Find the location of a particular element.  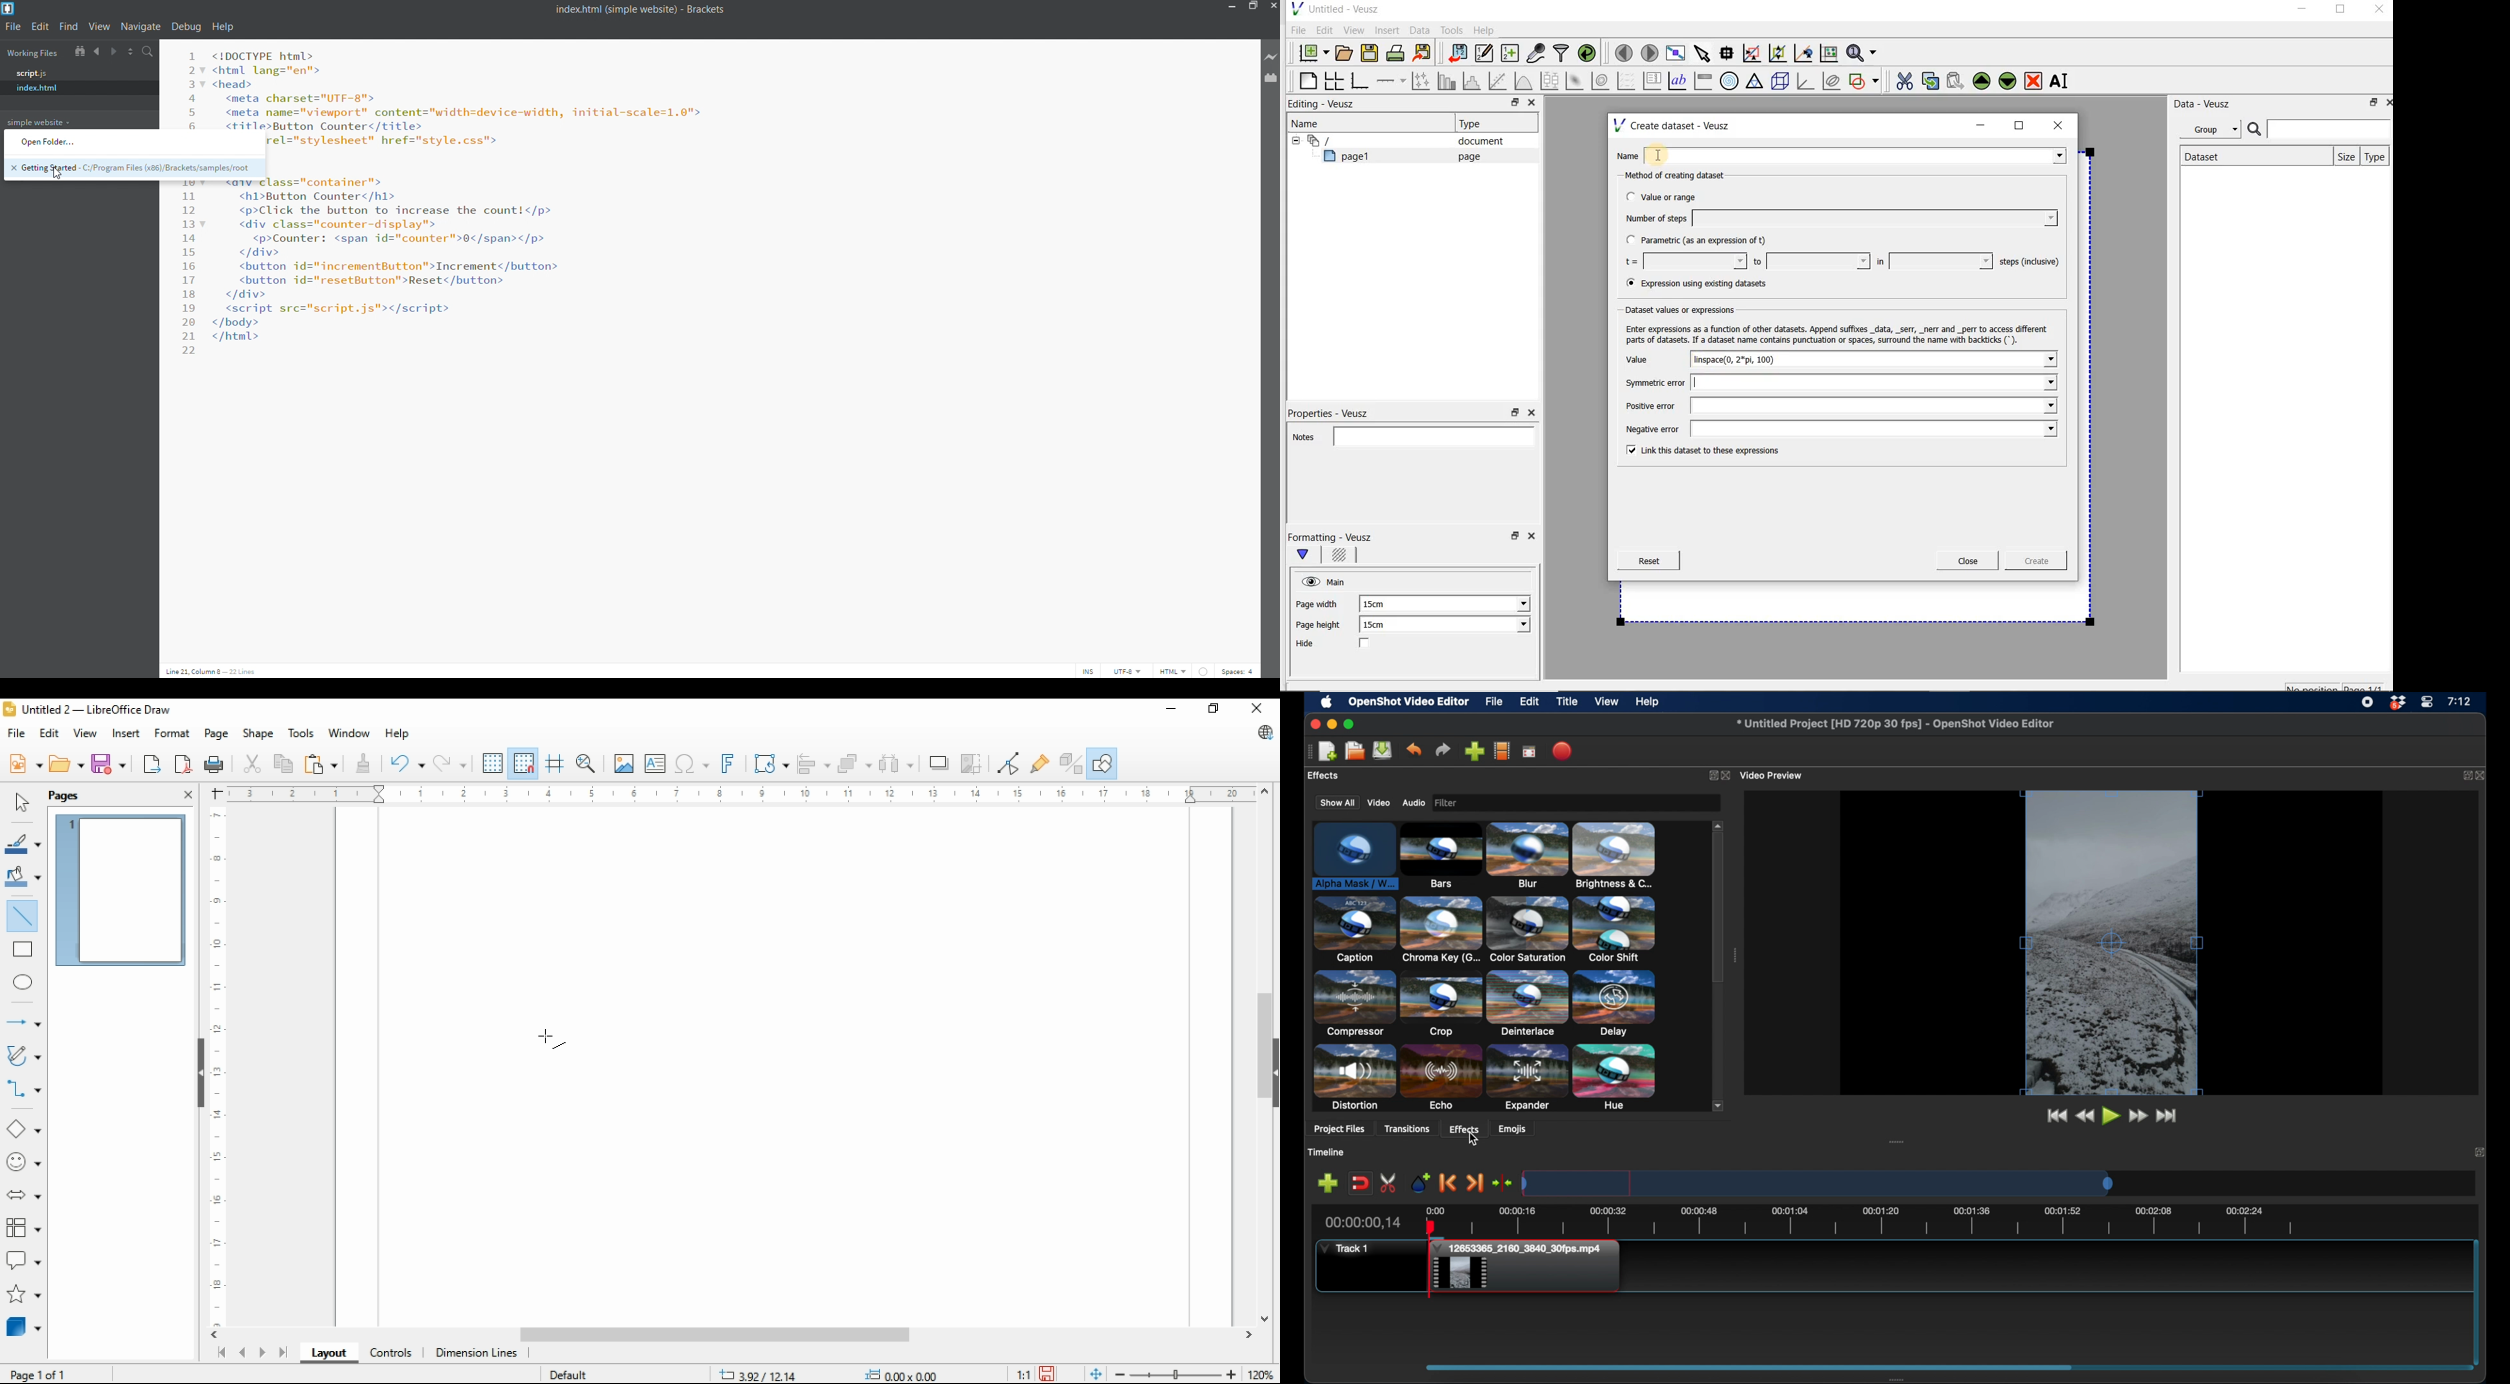

mouse pointer is located at coordinates (547, 1037).